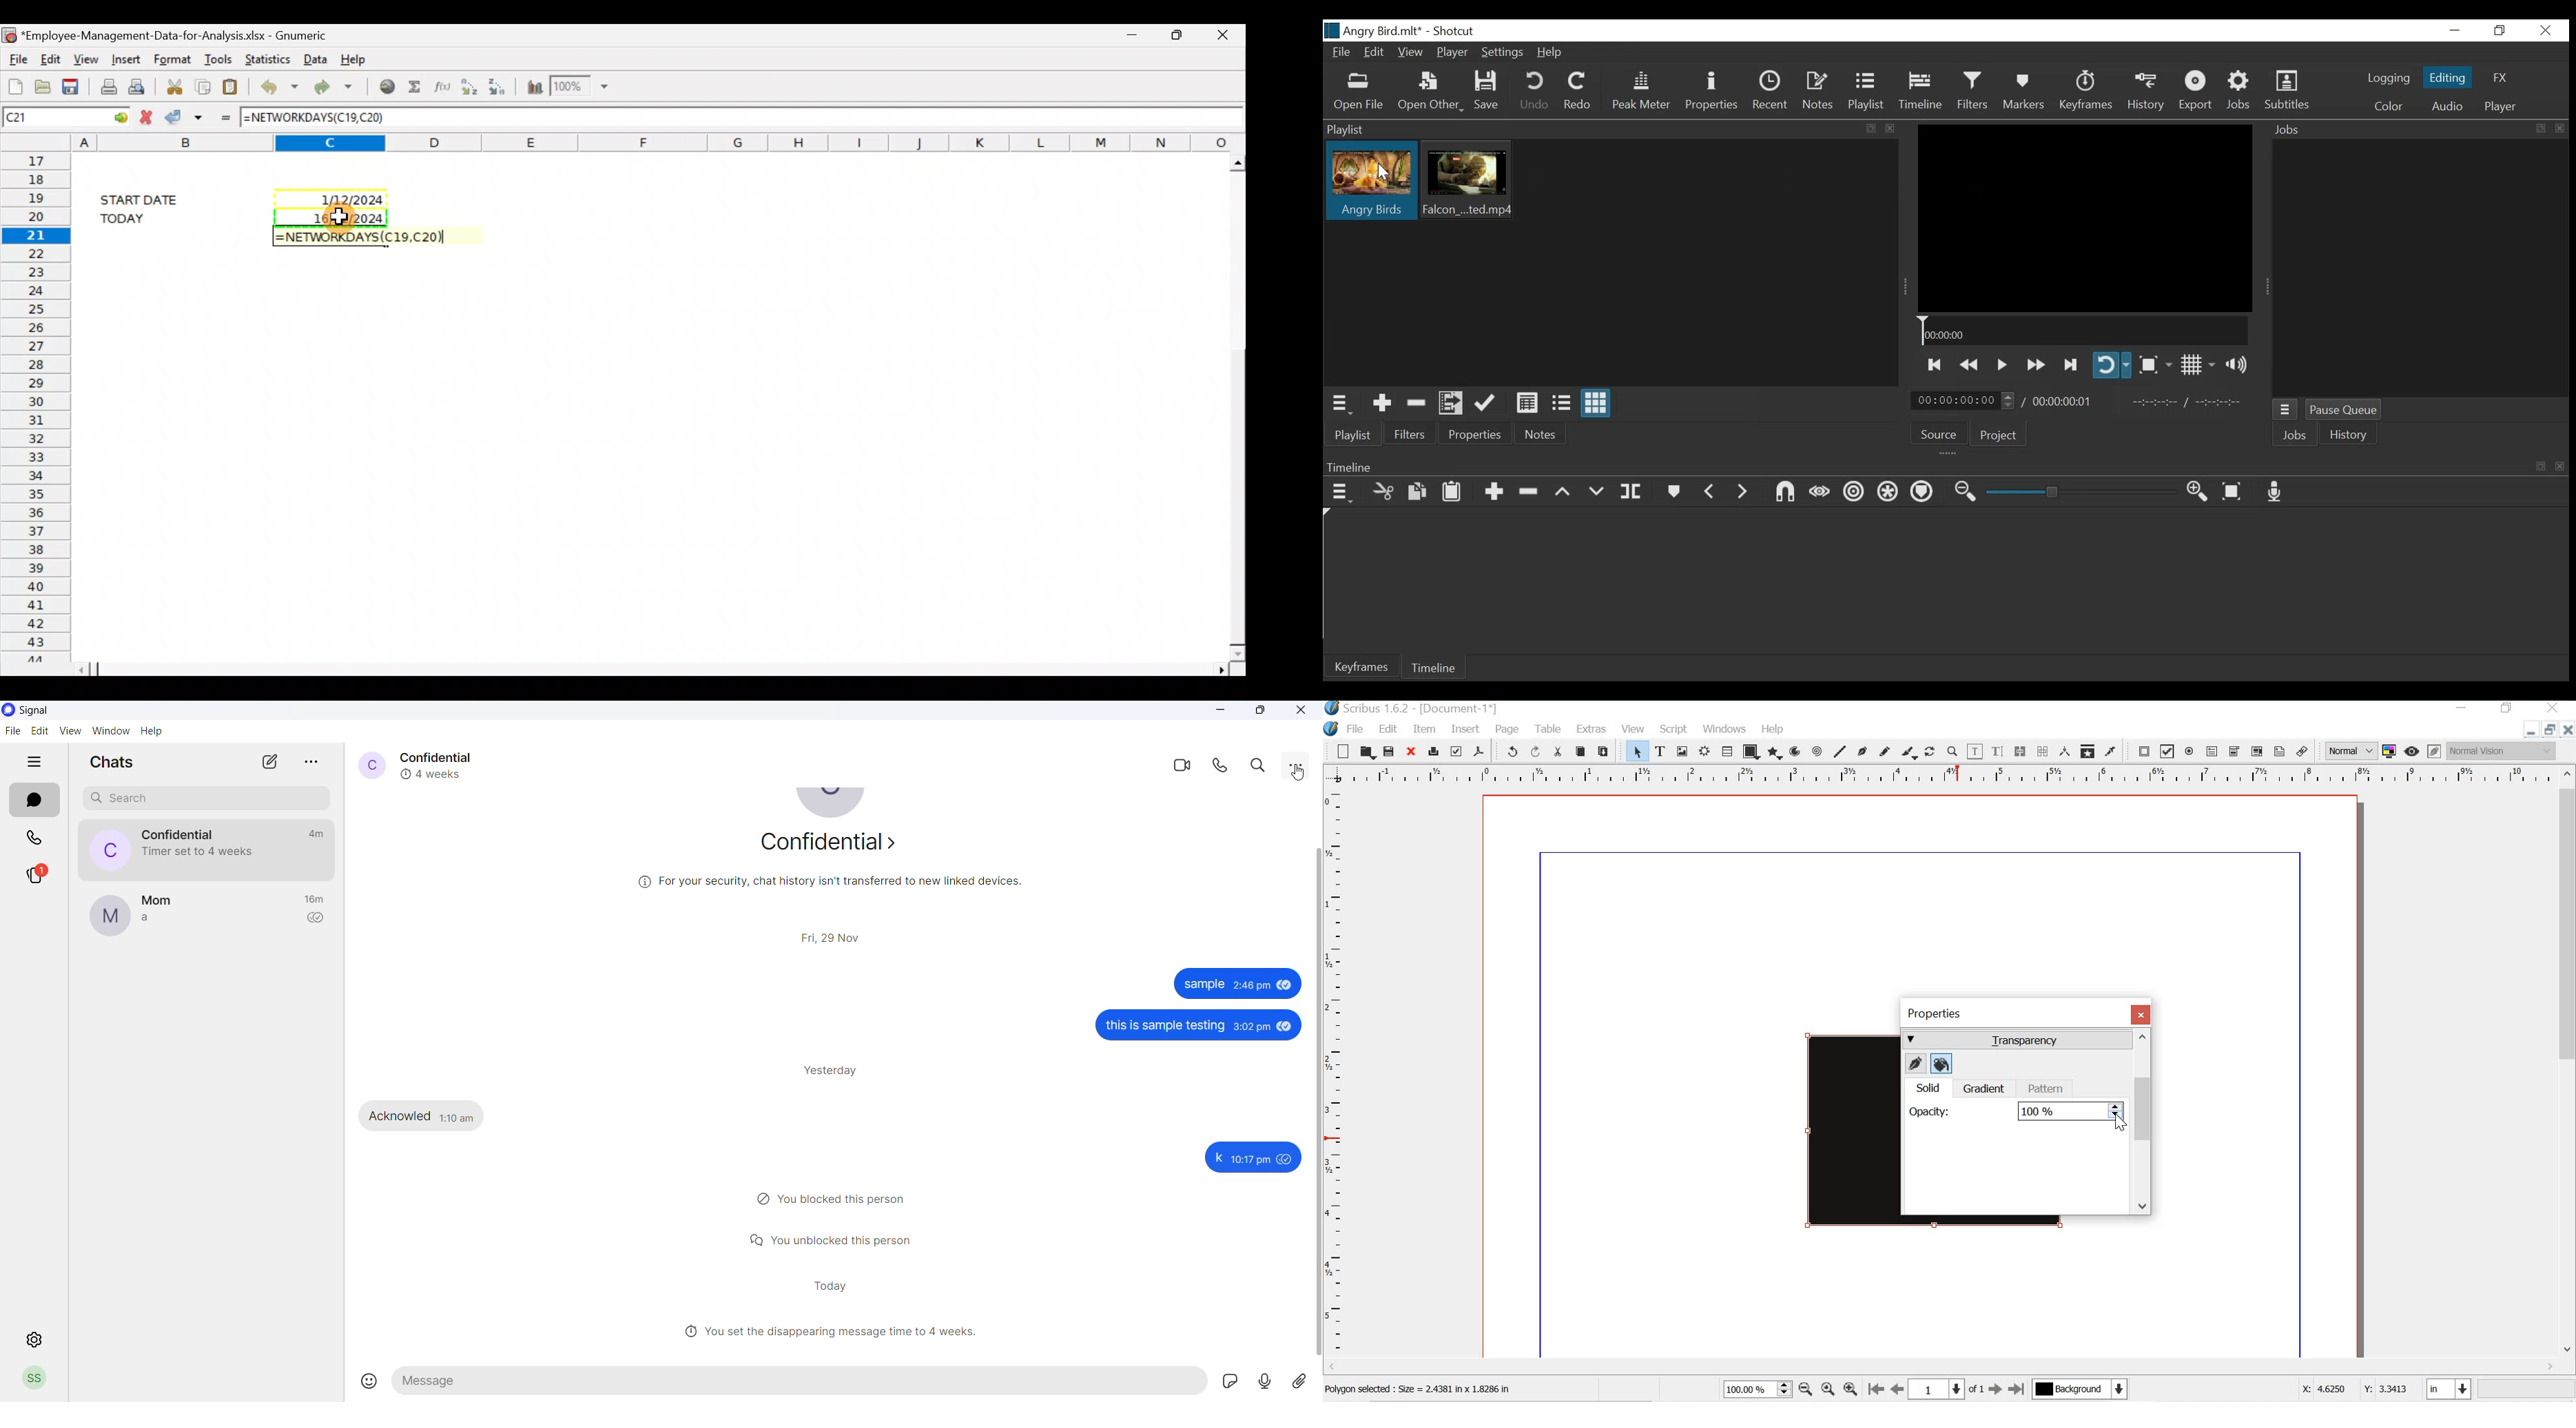 This screenshot has height=1428, width=2576. What do you see at coordinates (125, 60) in the screenshot?
I see `Insert` at bounding box center [125, 60].